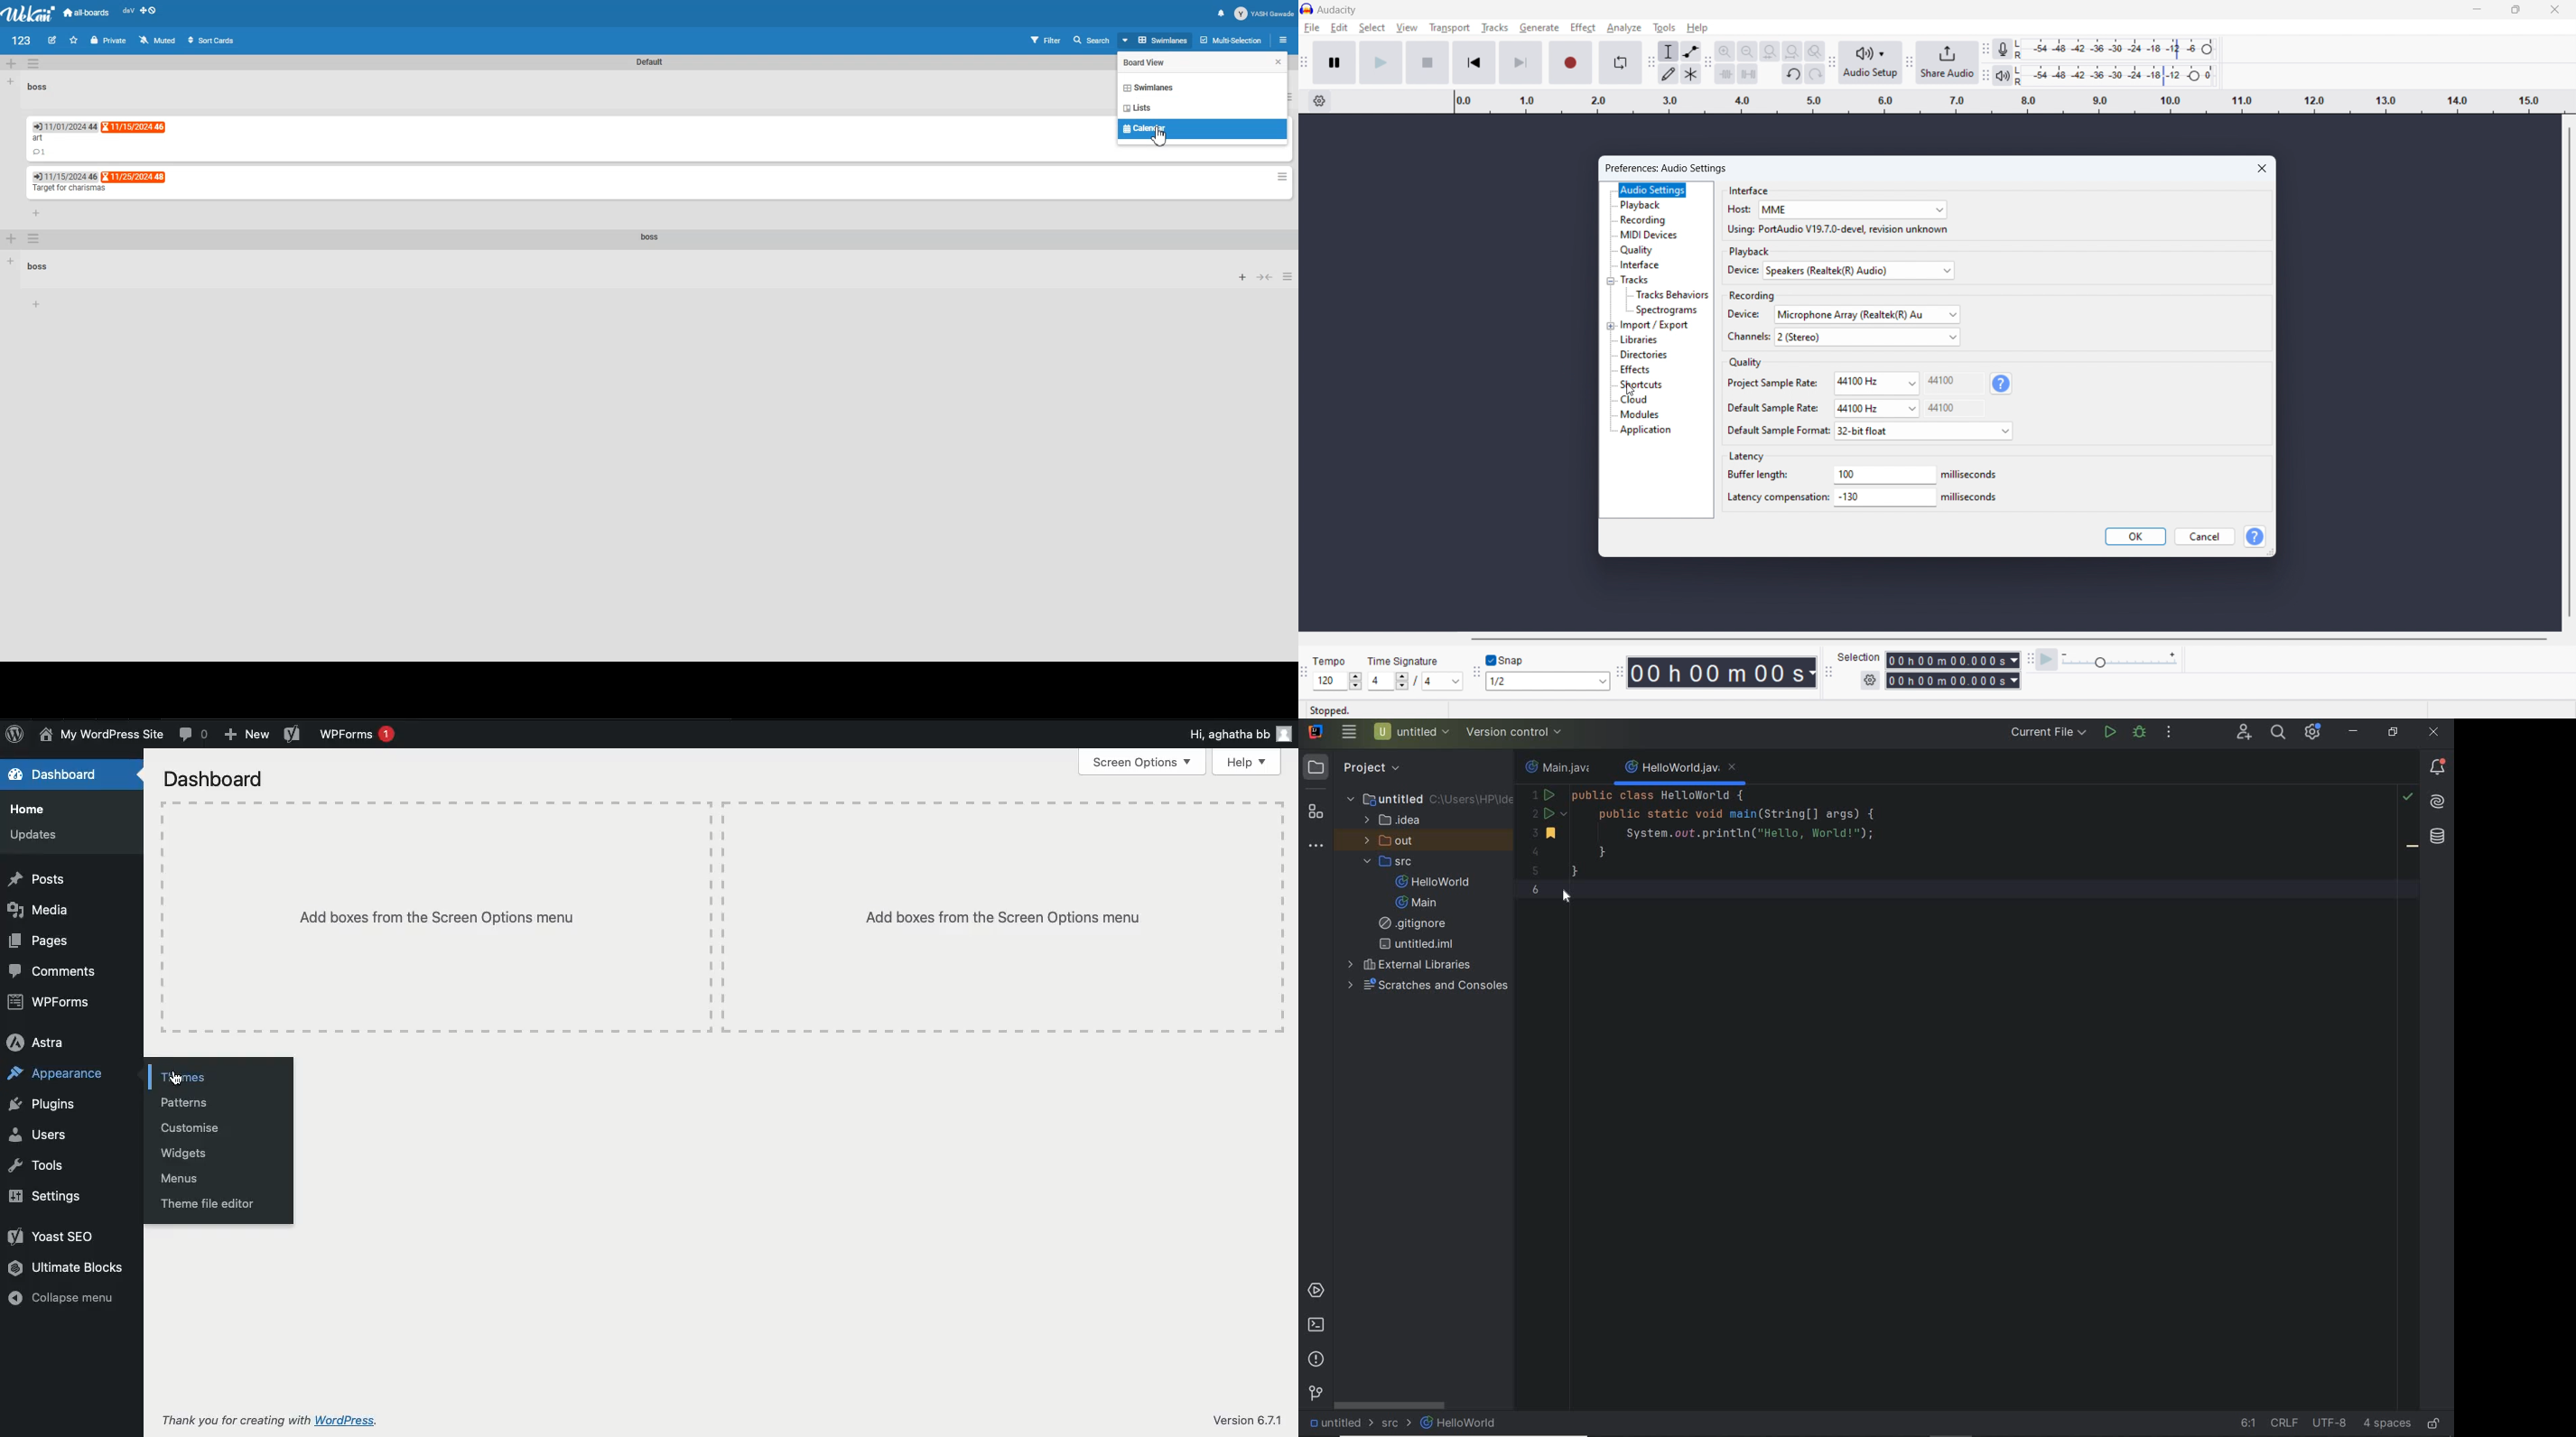 The image size is (2576, 1456). What do you see at coordinates (1248, 762) in the screenshot?
I see `Help` at bounding box center [1248, 762].